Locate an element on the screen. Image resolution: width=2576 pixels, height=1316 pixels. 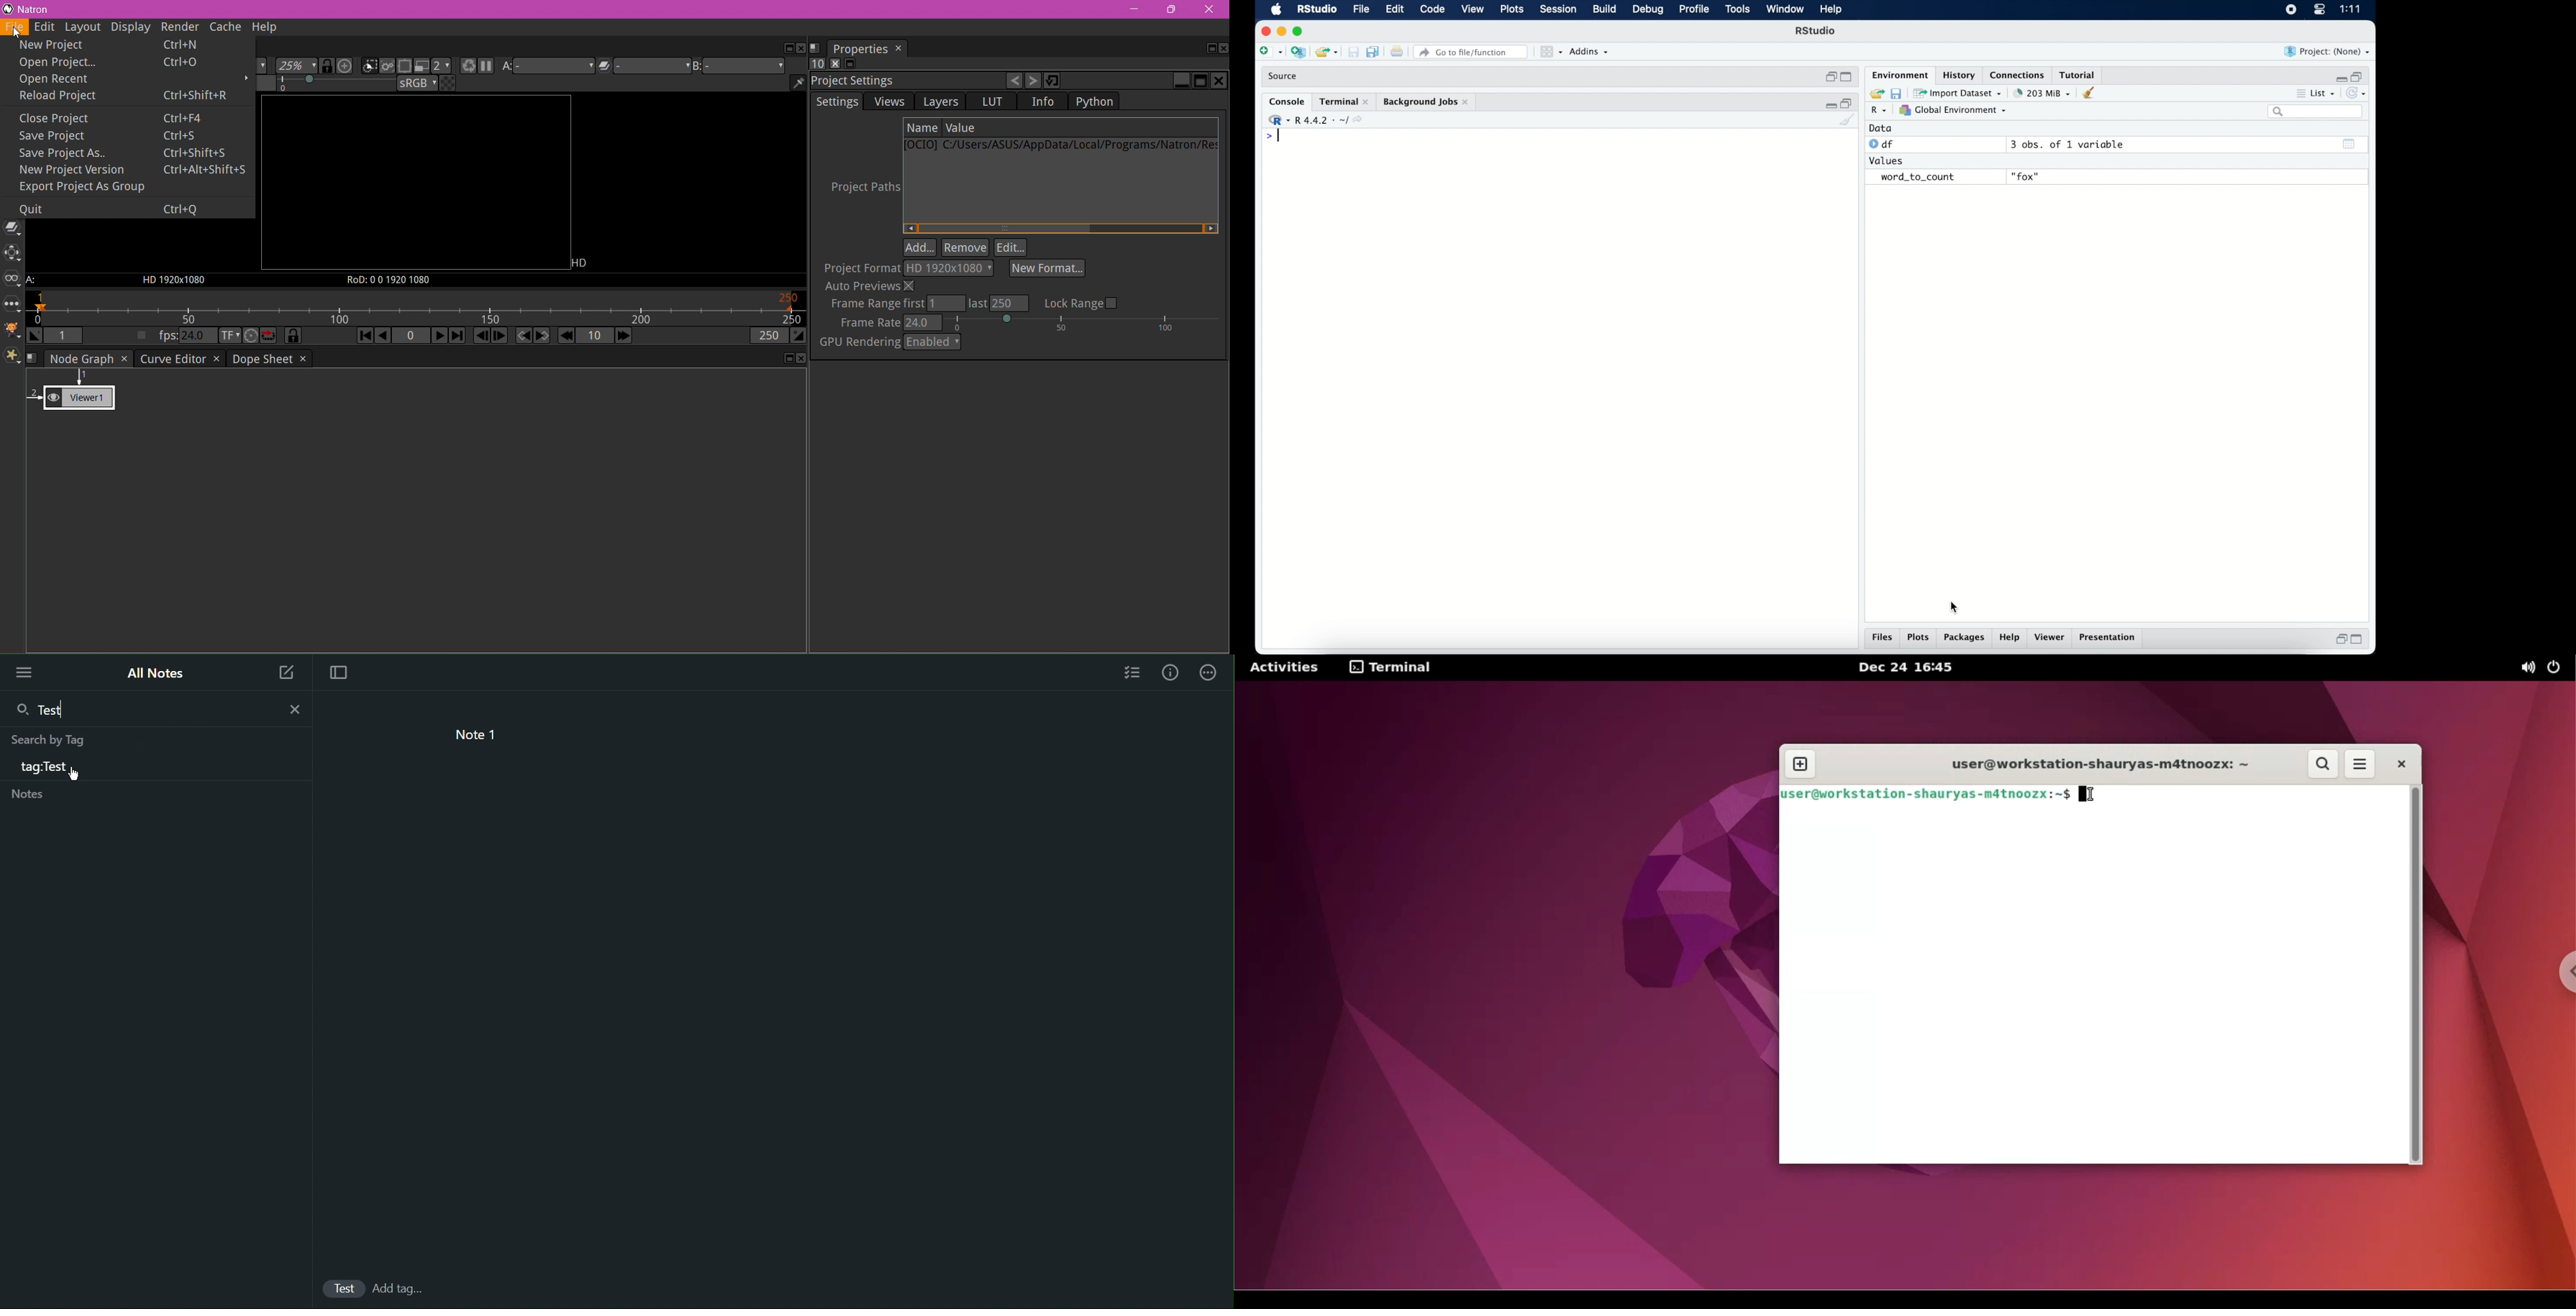
restore down is located at coordinates (1830, 77).